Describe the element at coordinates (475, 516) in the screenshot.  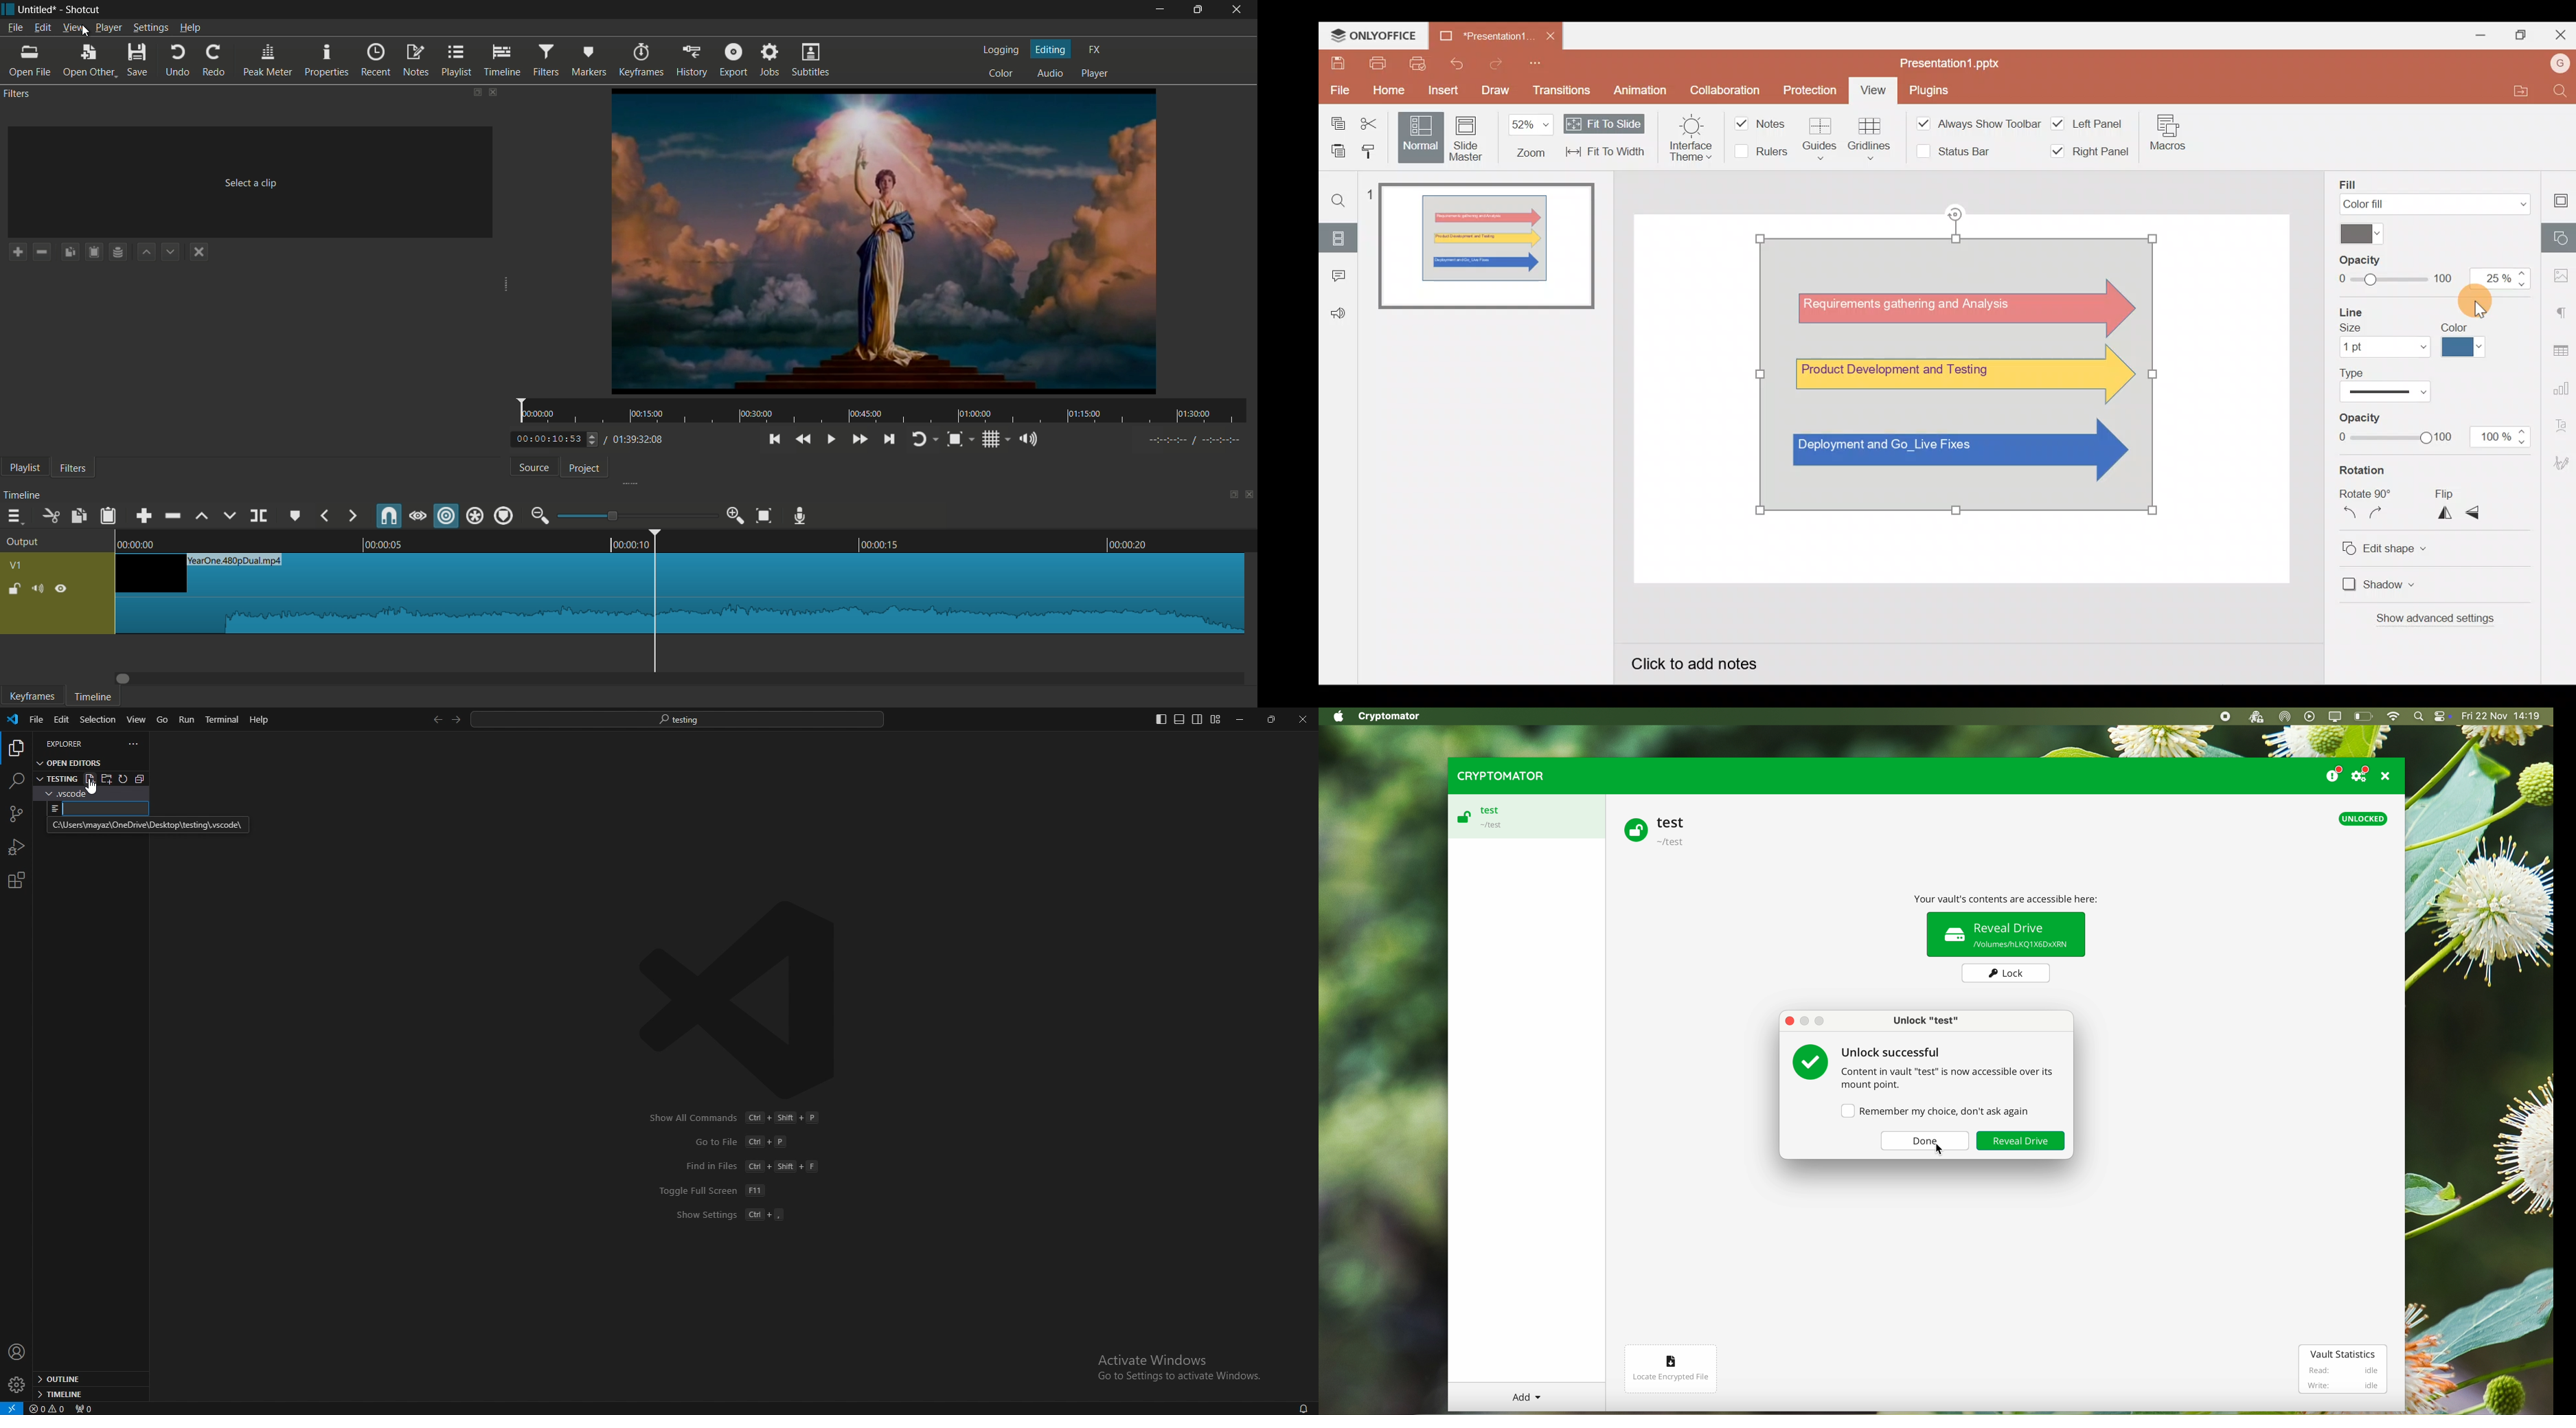
I see `ripple all tracks` at that location.